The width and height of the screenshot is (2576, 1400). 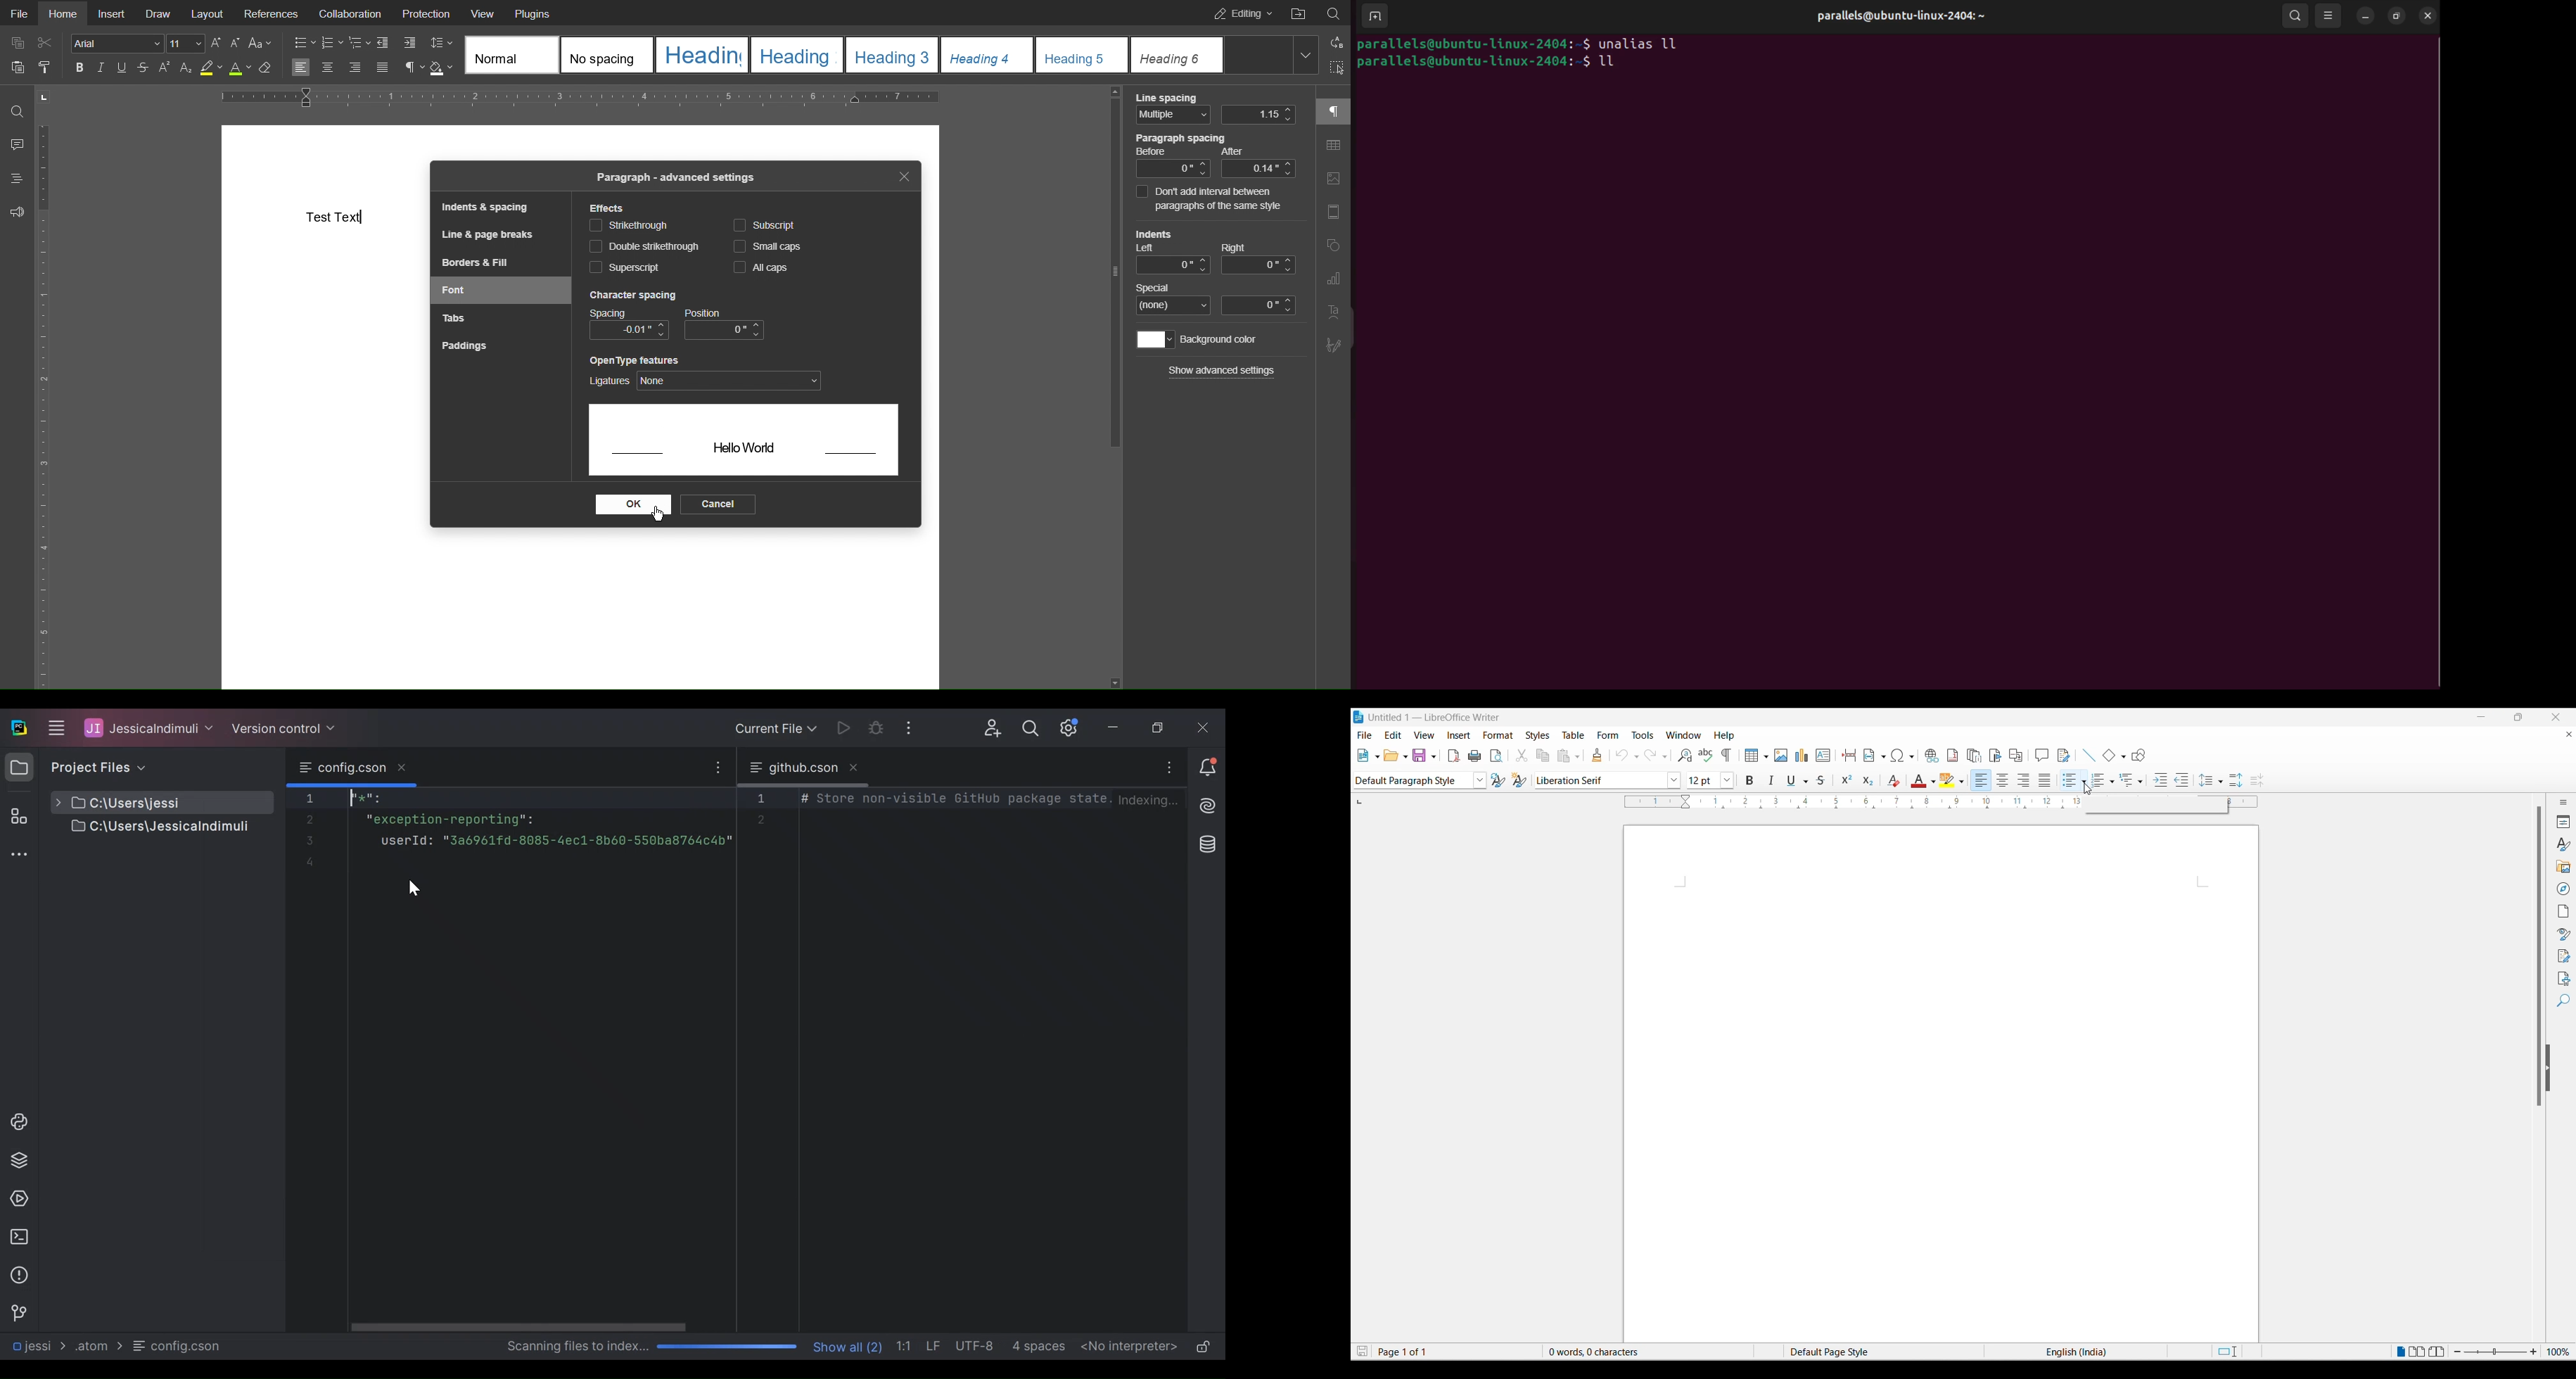 What do you see at coordinates (1626, 756) in the screenshot?
I see `undo` at bounding box center [1626, 756].